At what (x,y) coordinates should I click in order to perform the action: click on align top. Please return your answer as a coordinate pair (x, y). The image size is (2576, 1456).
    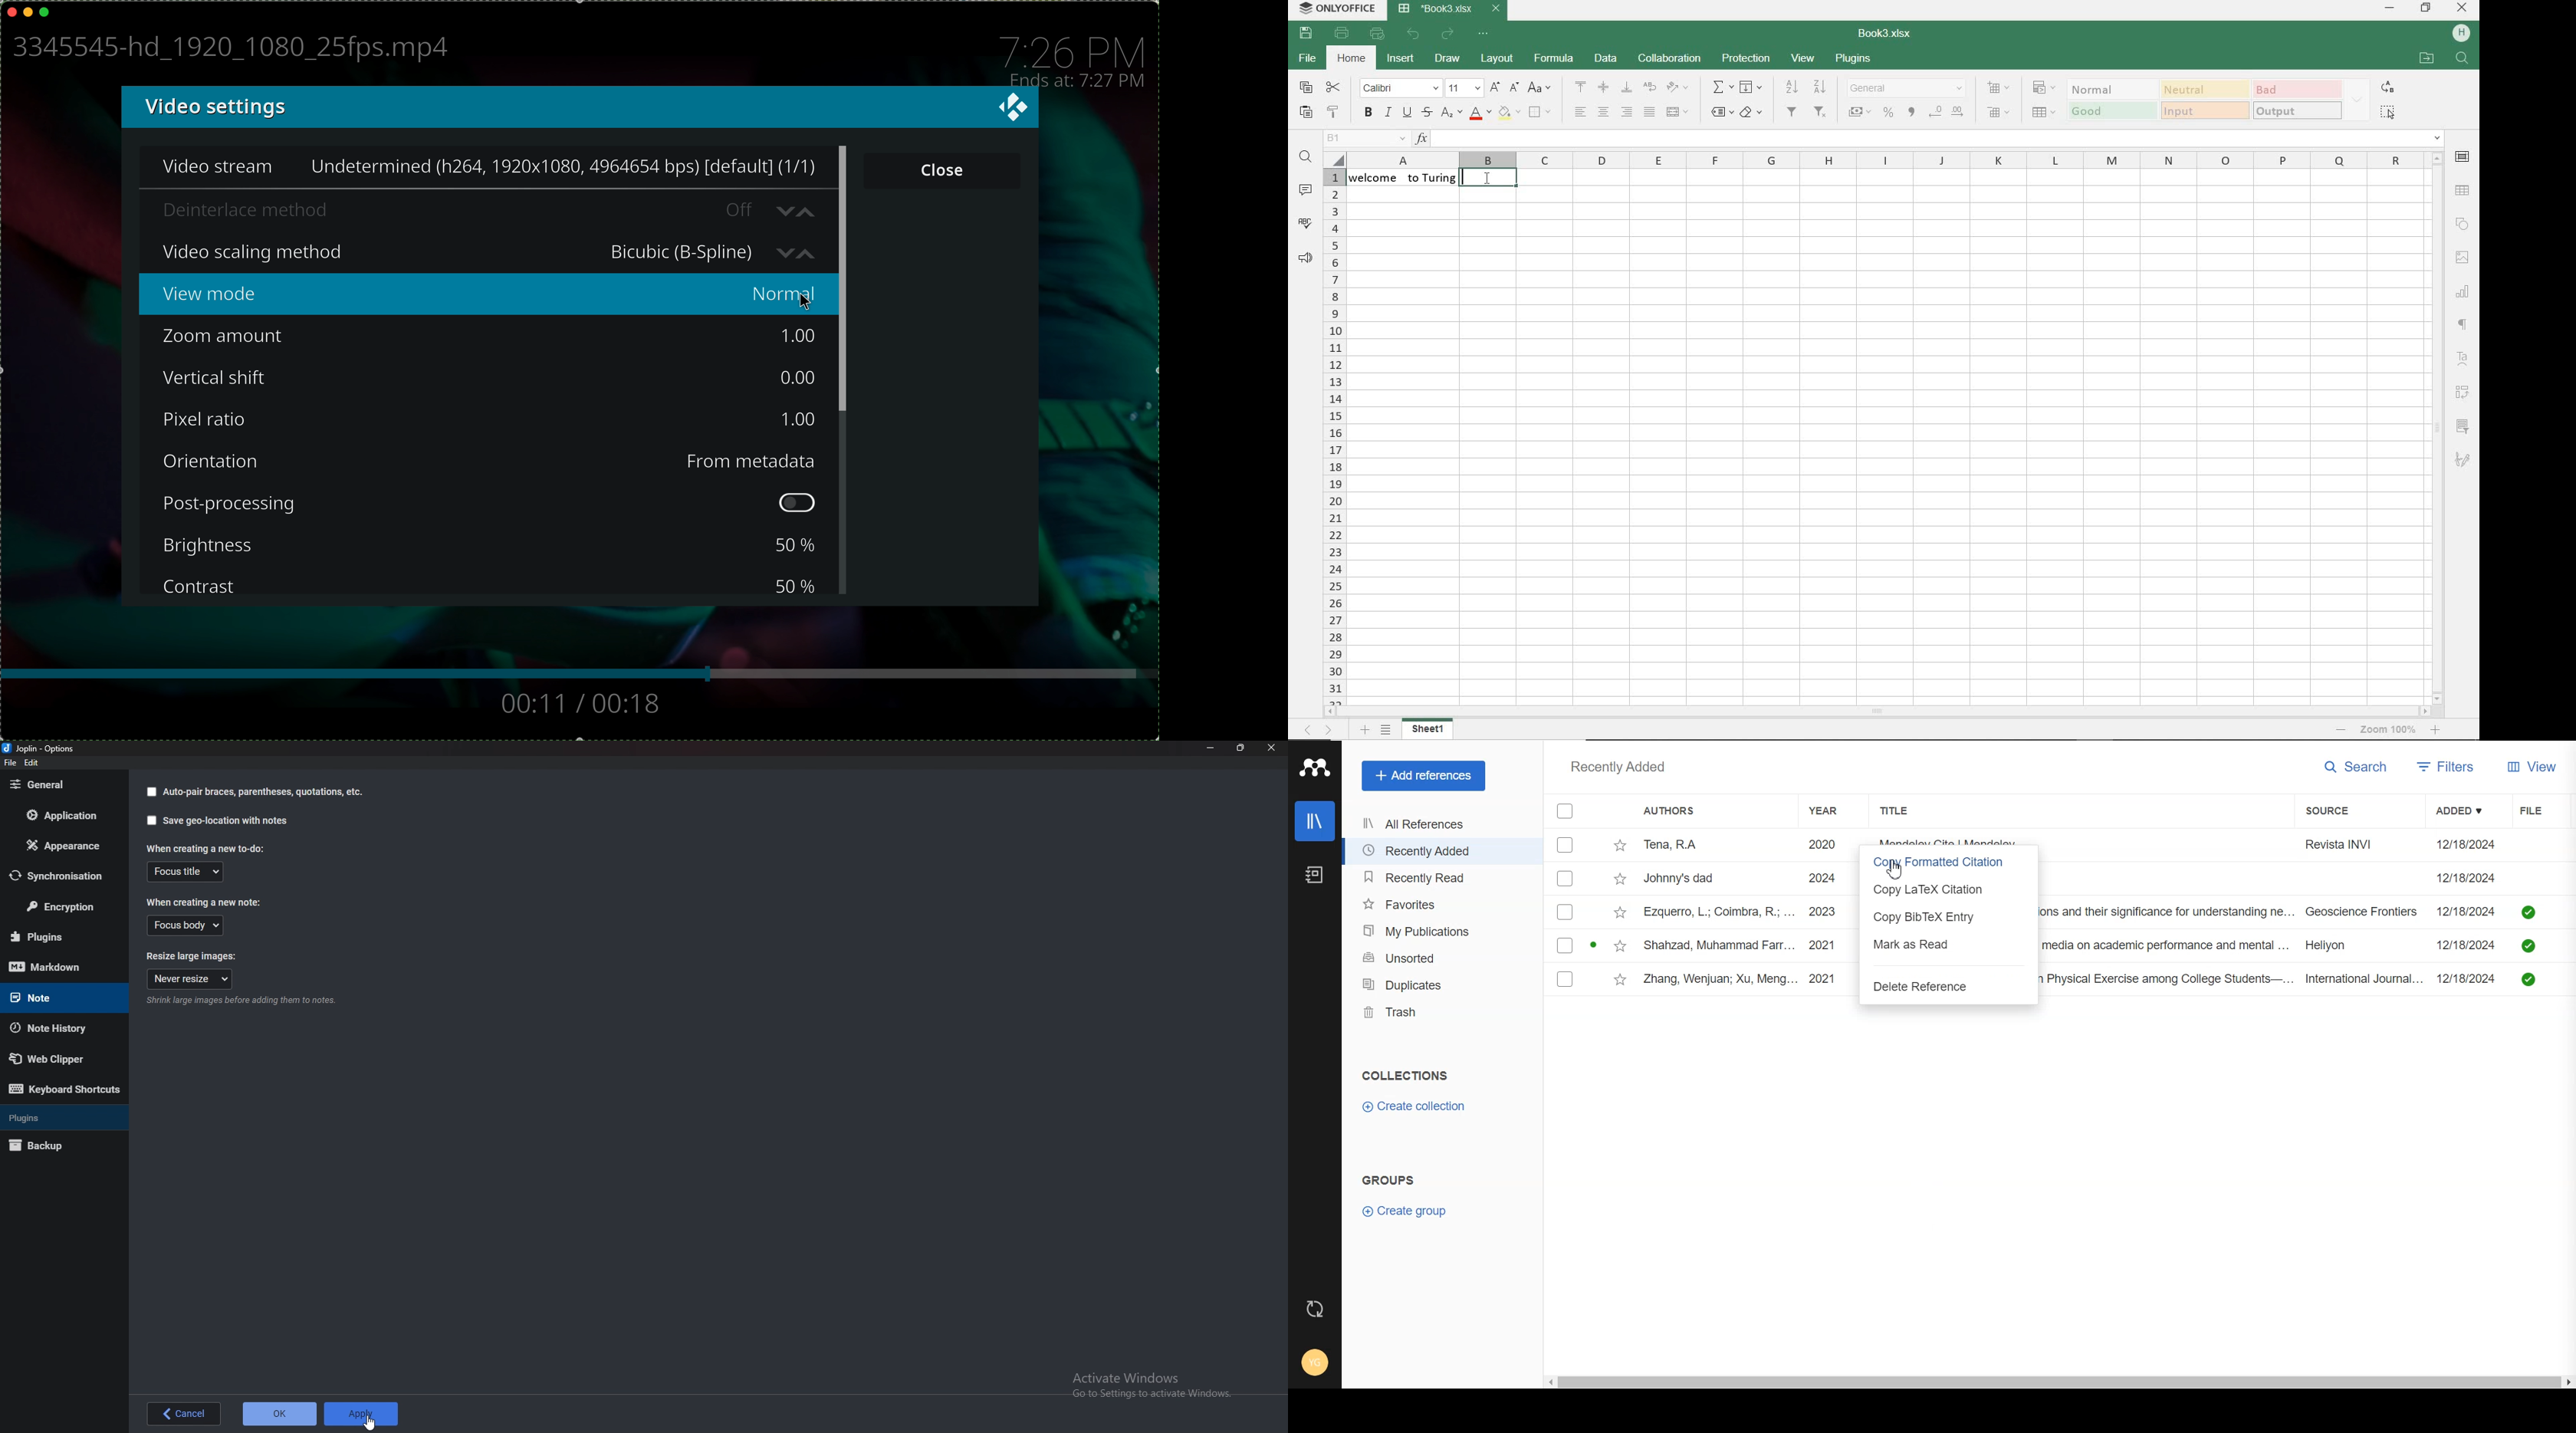
    Looking at the image, I should click on (1581, 86).